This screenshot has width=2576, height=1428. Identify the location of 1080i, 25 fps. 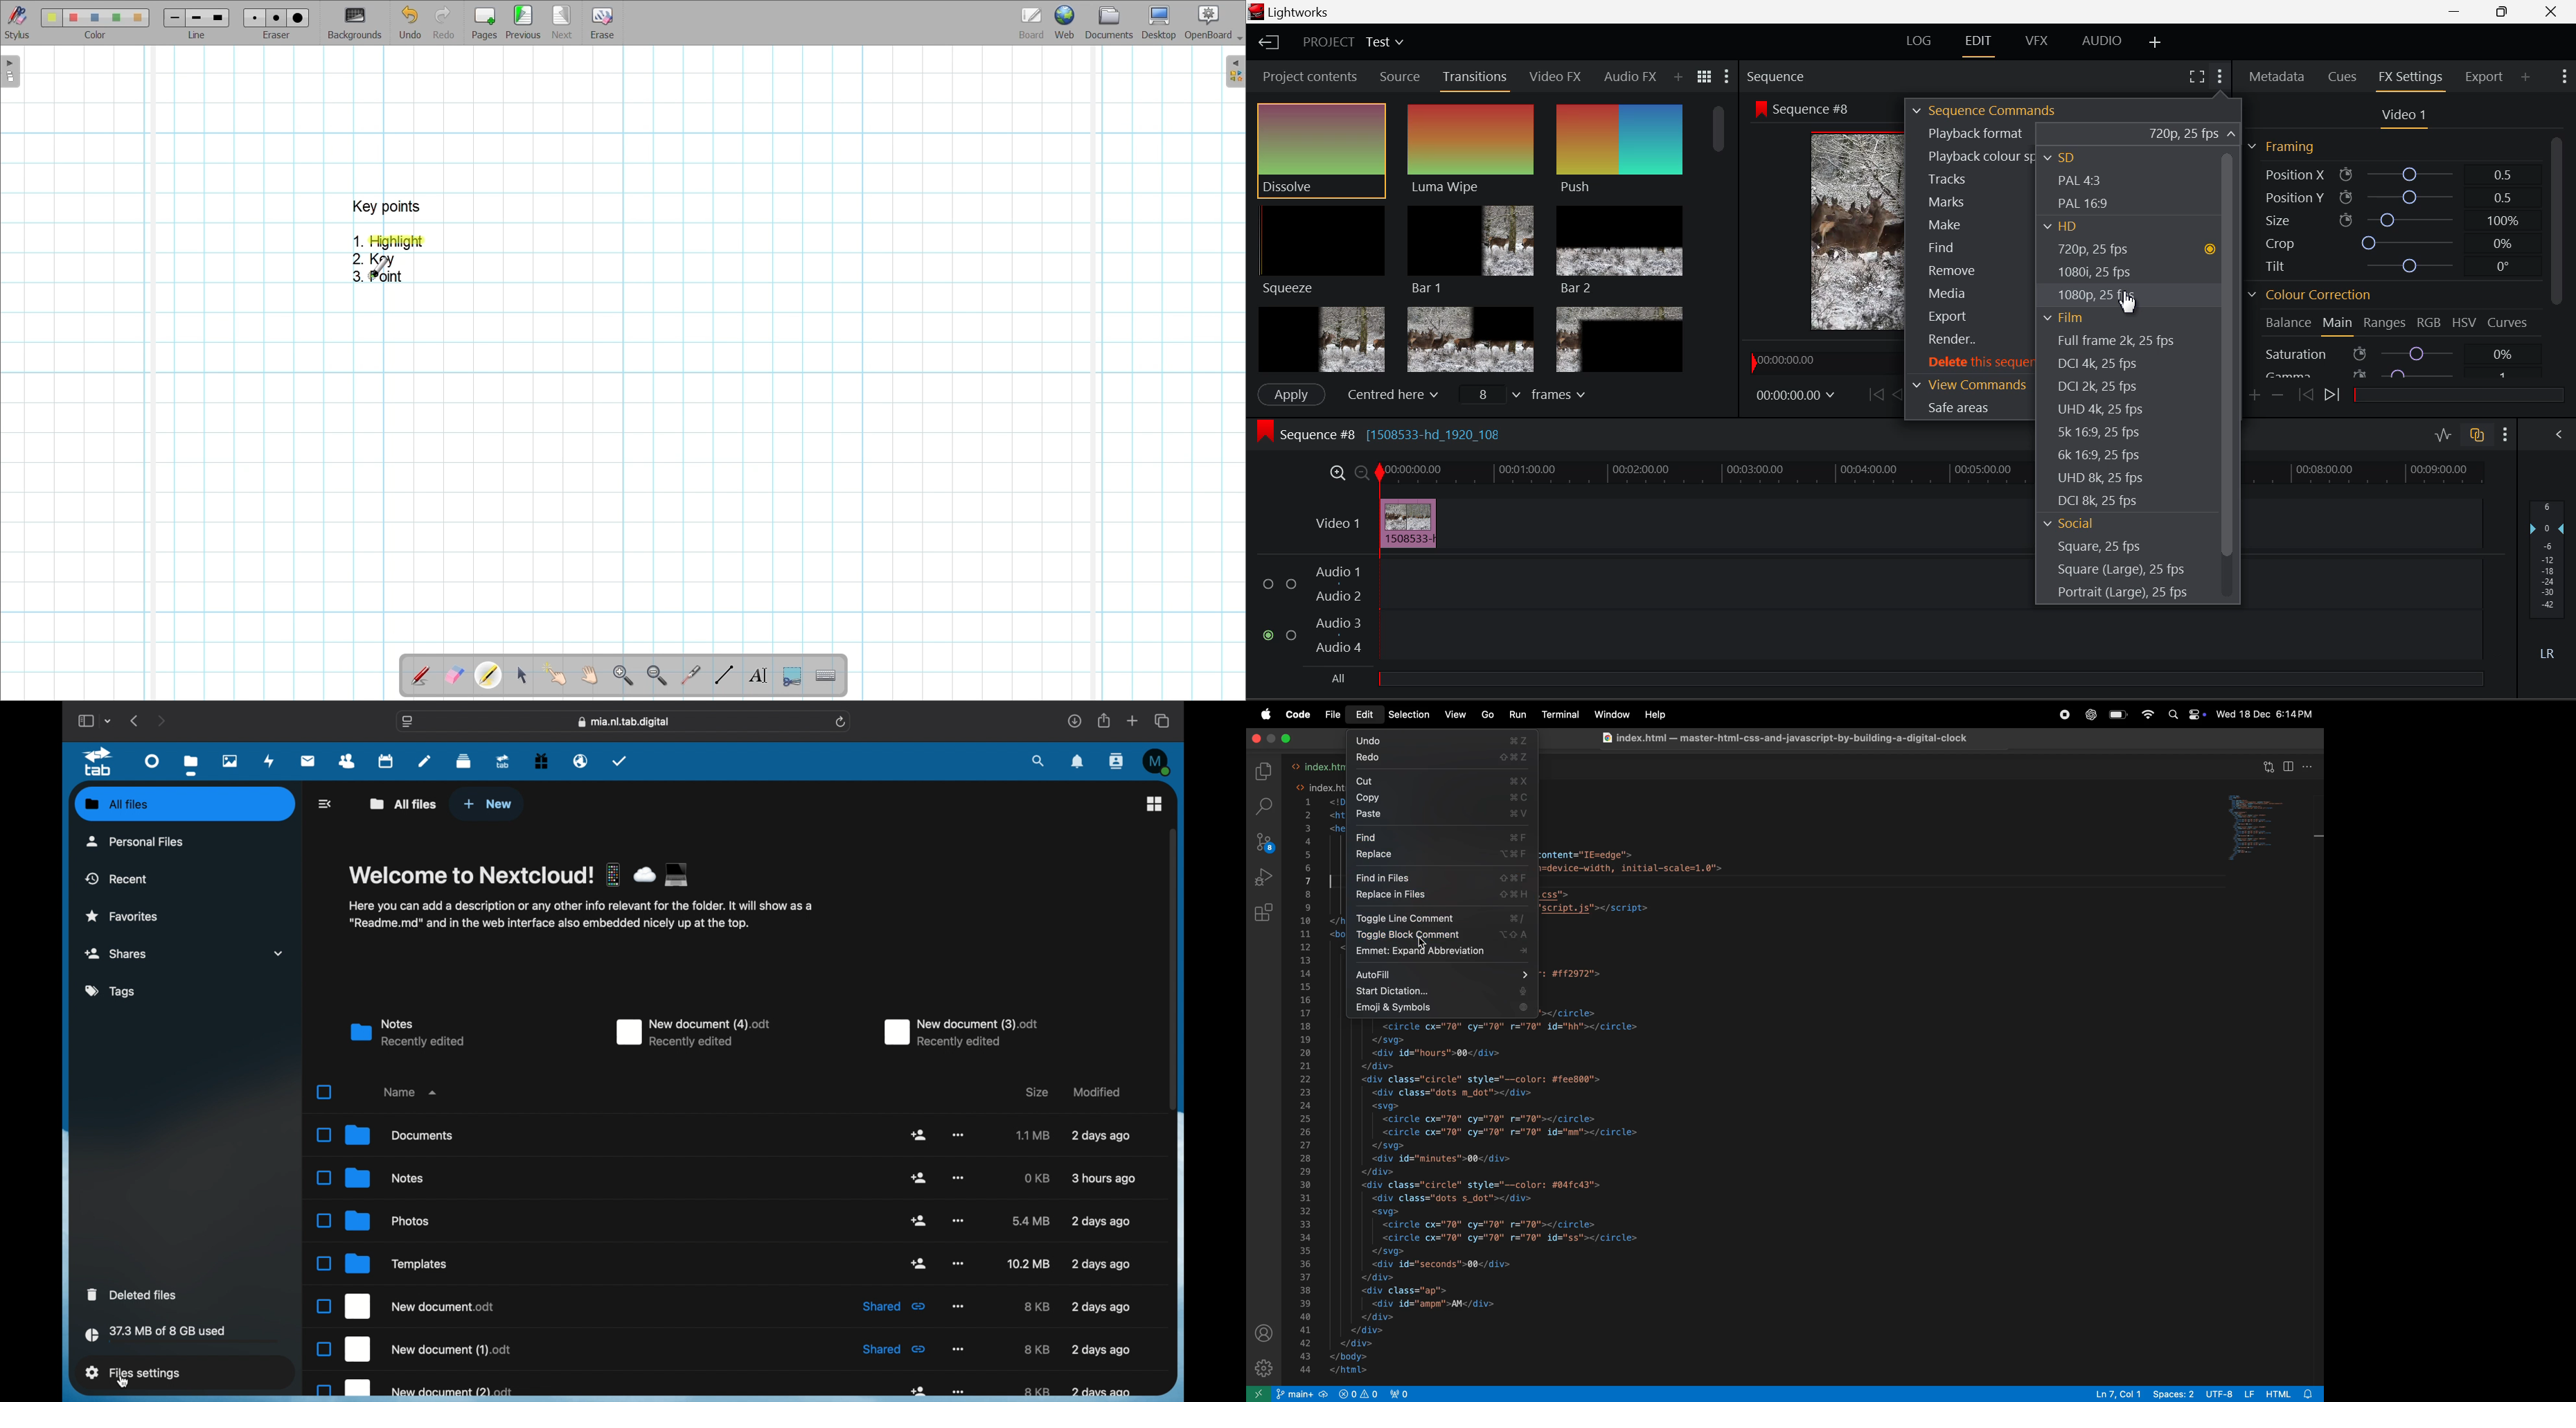
(2095, 272).